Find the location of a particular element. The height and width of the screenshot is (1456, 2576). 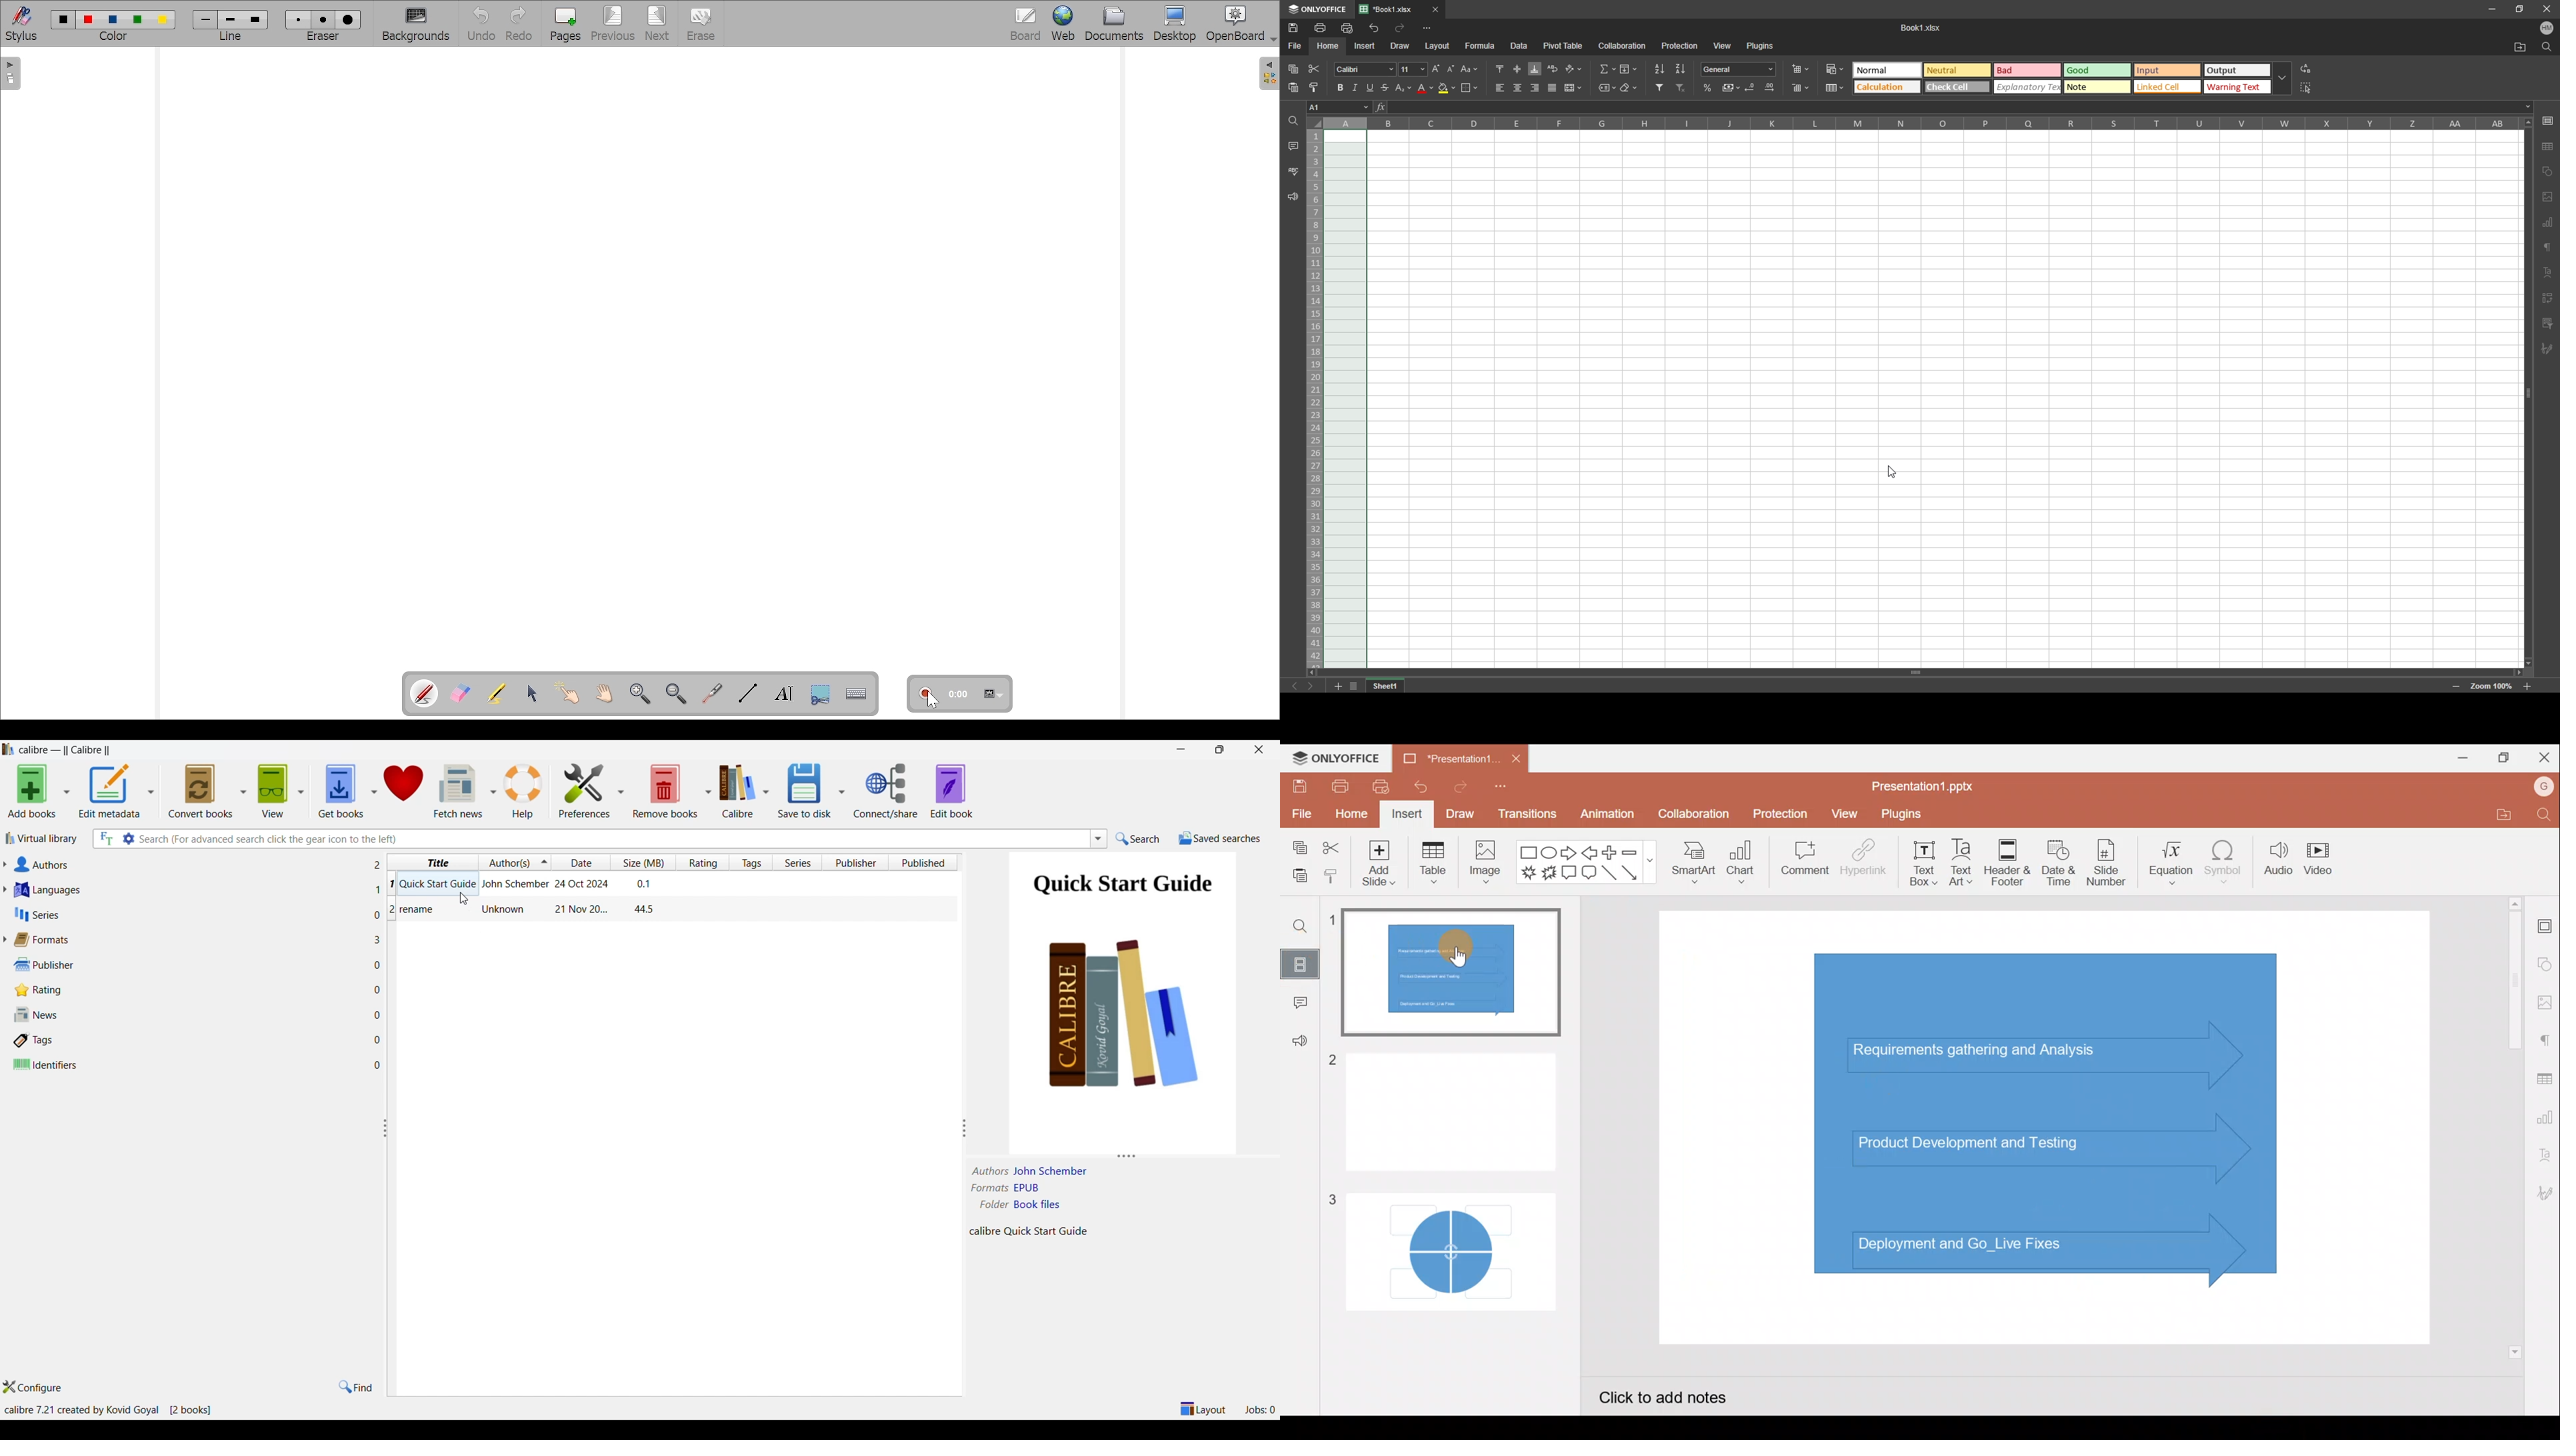

Date column is located at coordinates (581, 863).